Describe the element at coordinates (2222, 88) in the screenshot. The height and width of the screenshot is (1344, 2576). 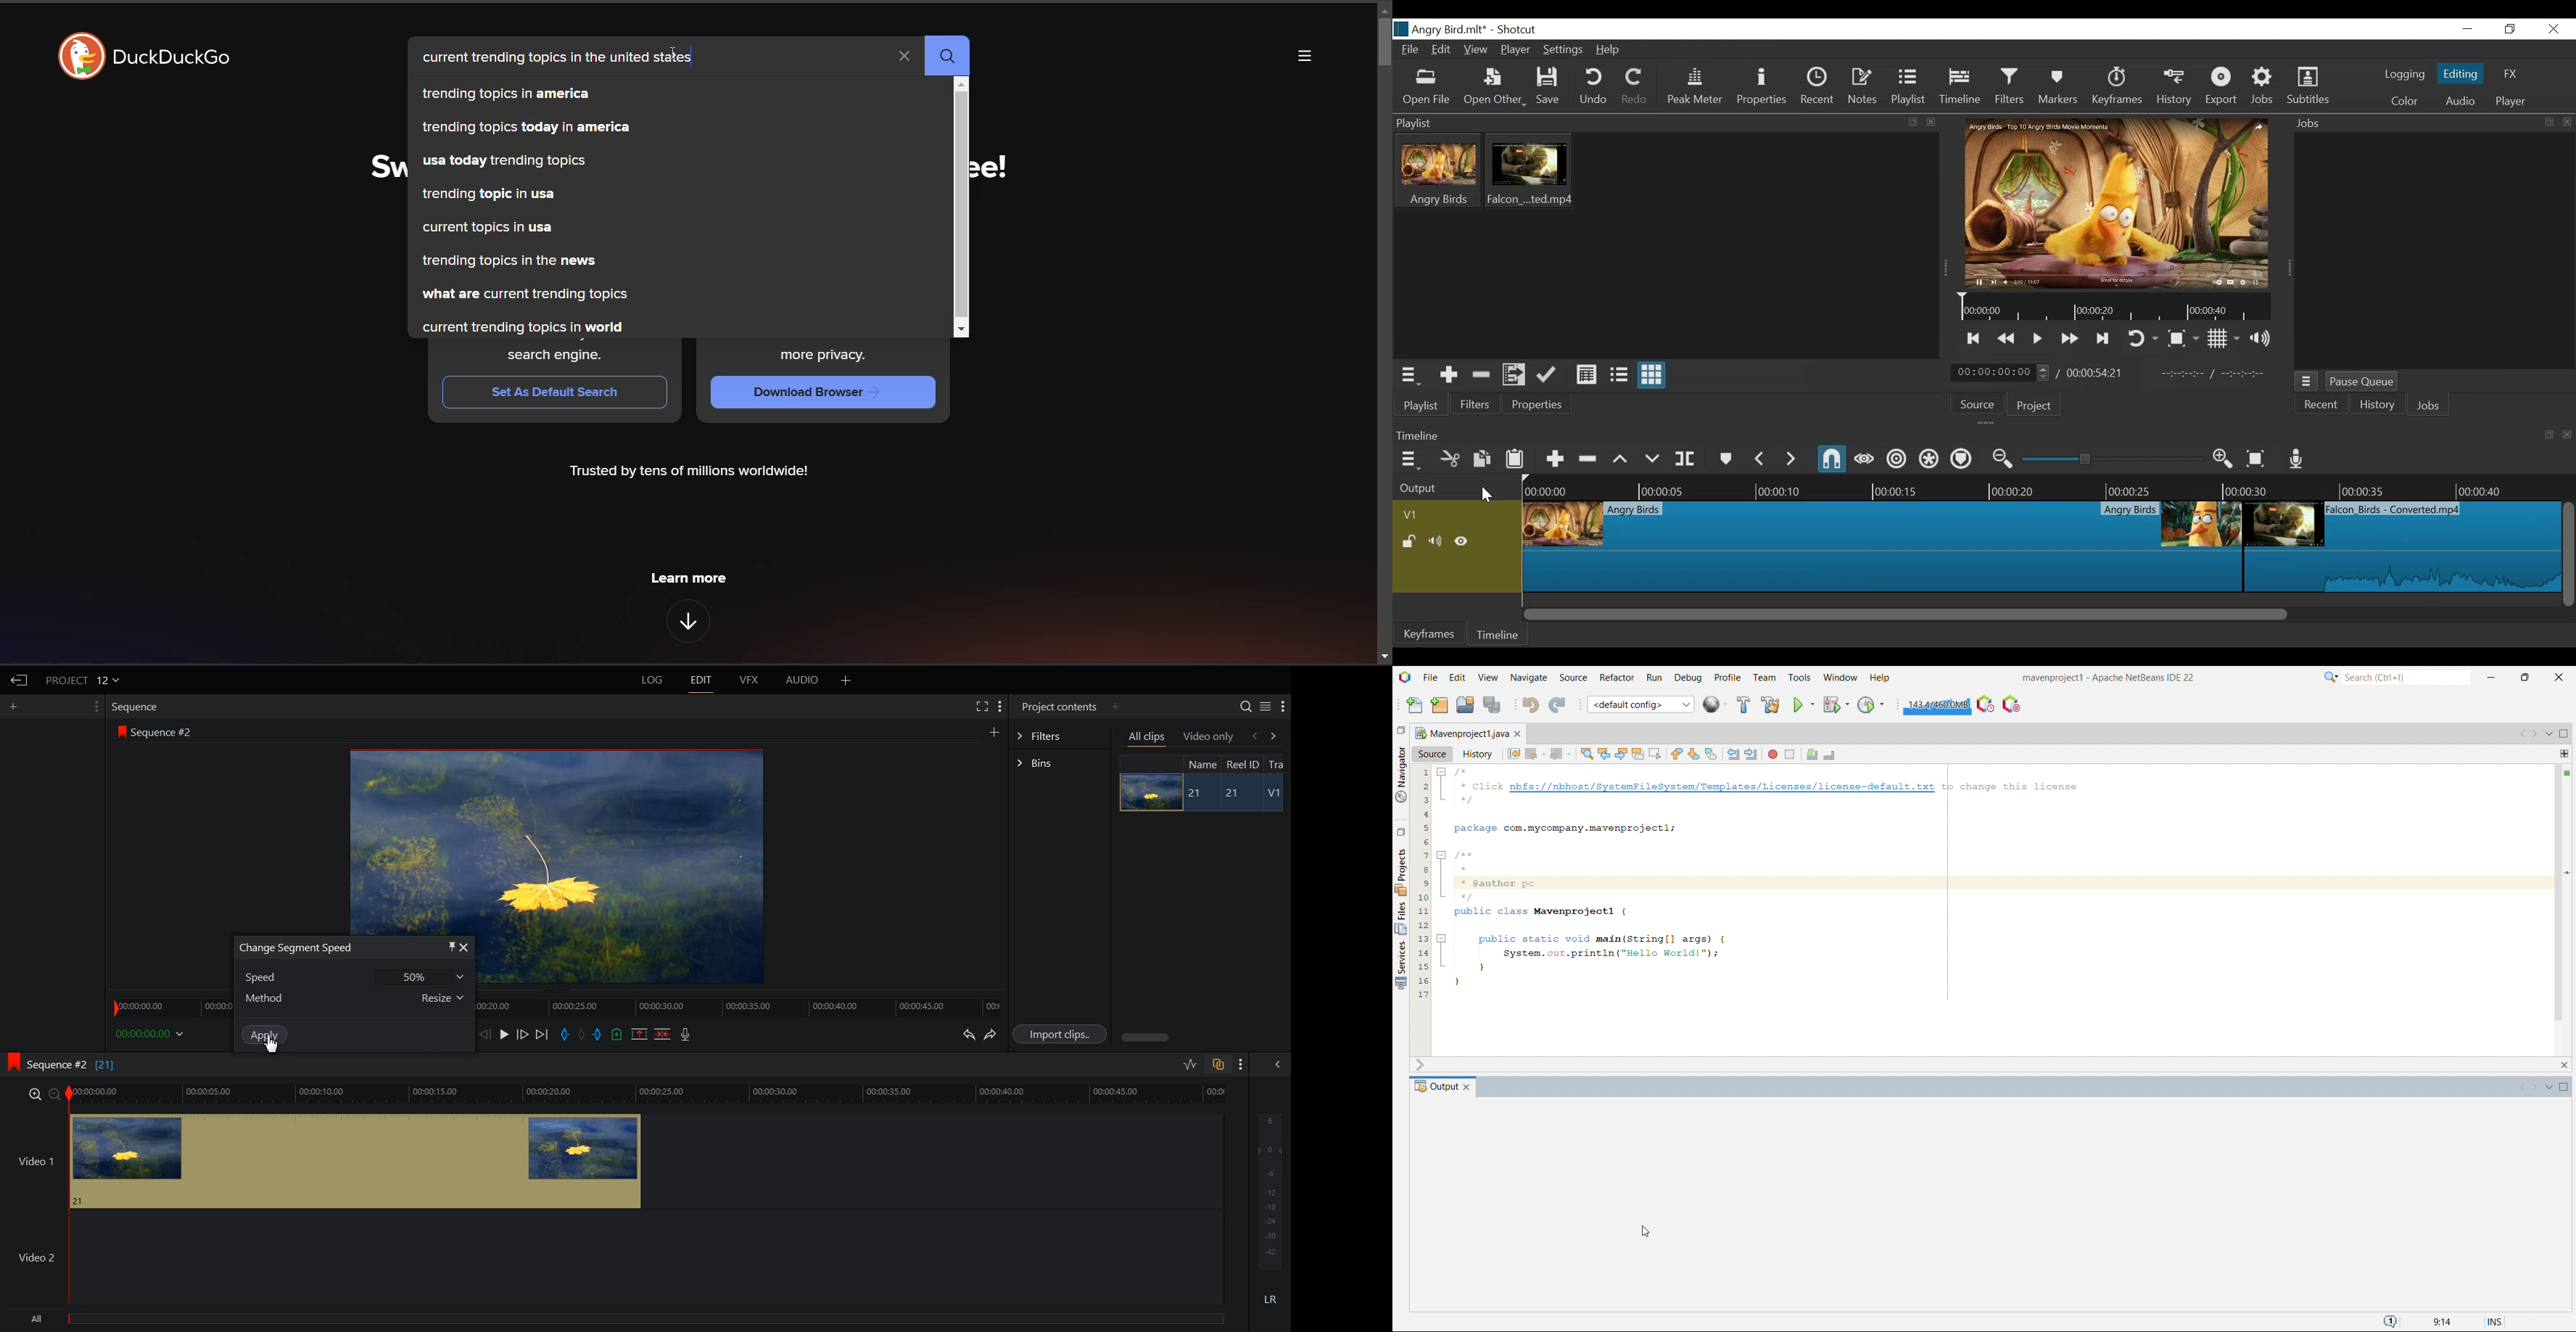
I see `Export` at that location.